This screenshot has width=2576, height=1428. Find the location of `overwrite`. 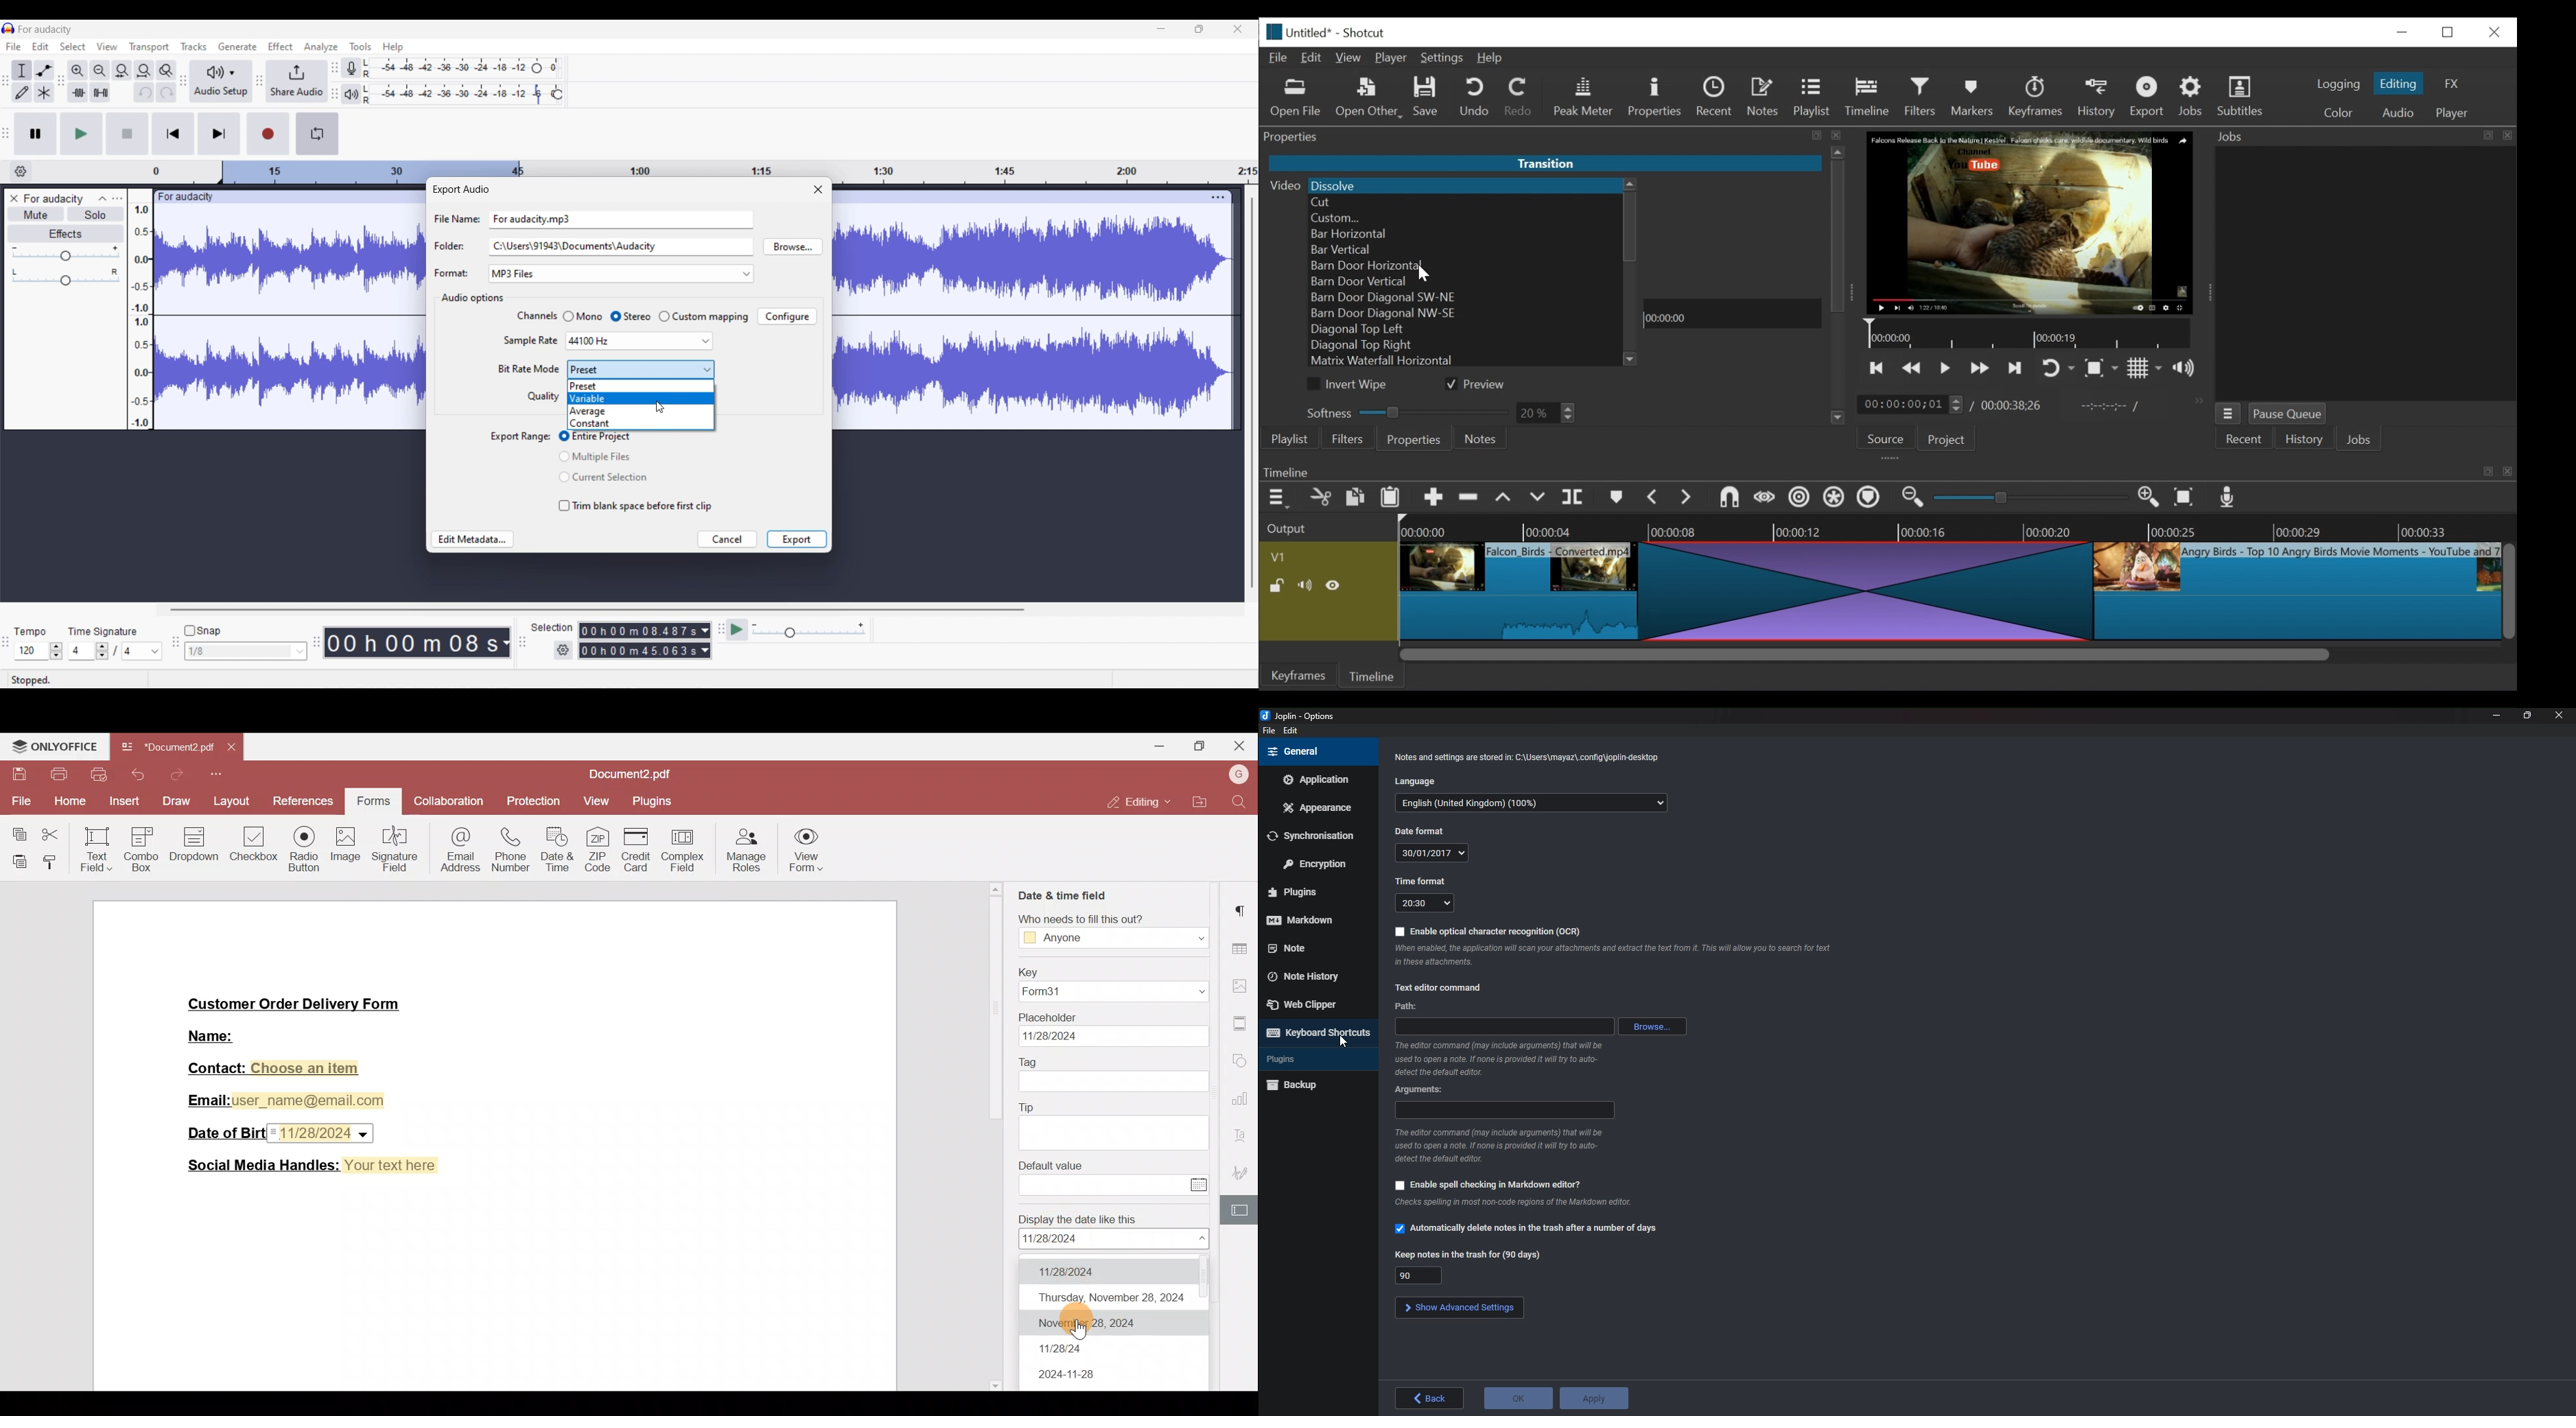

overwrite is located at coordinates (1540, 498).